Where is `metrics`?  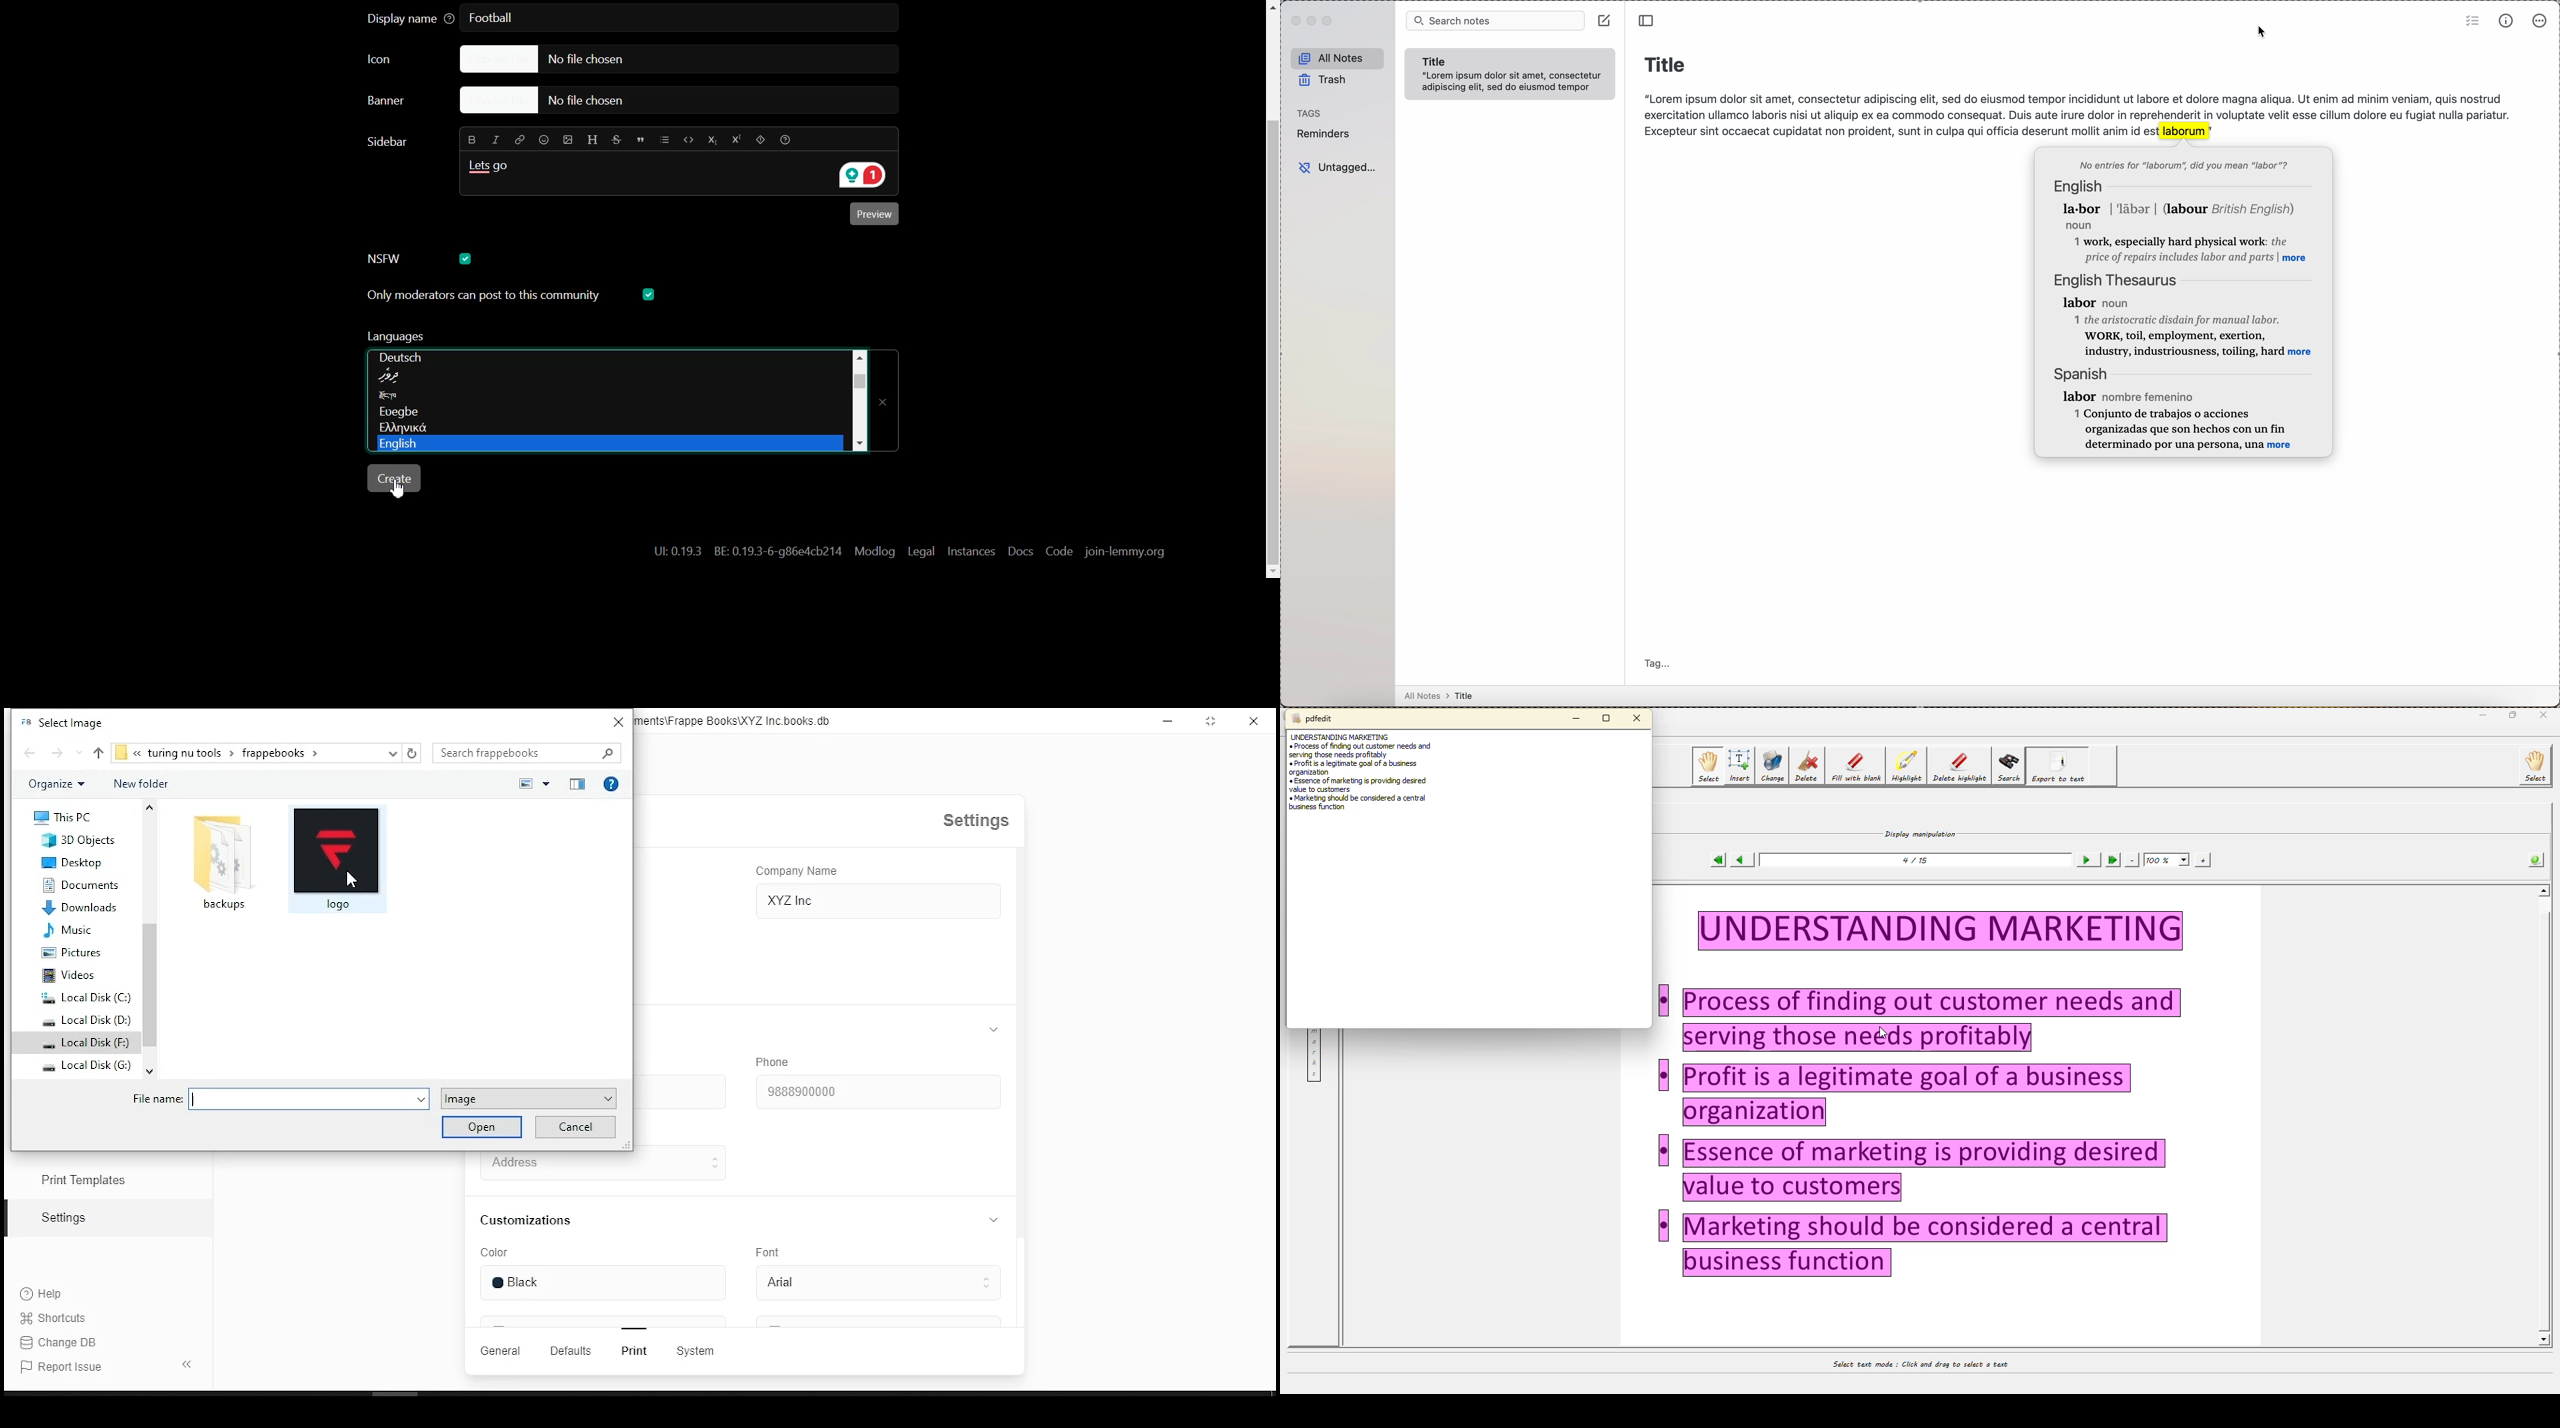 metrics is located at coordinates (2506, 21).